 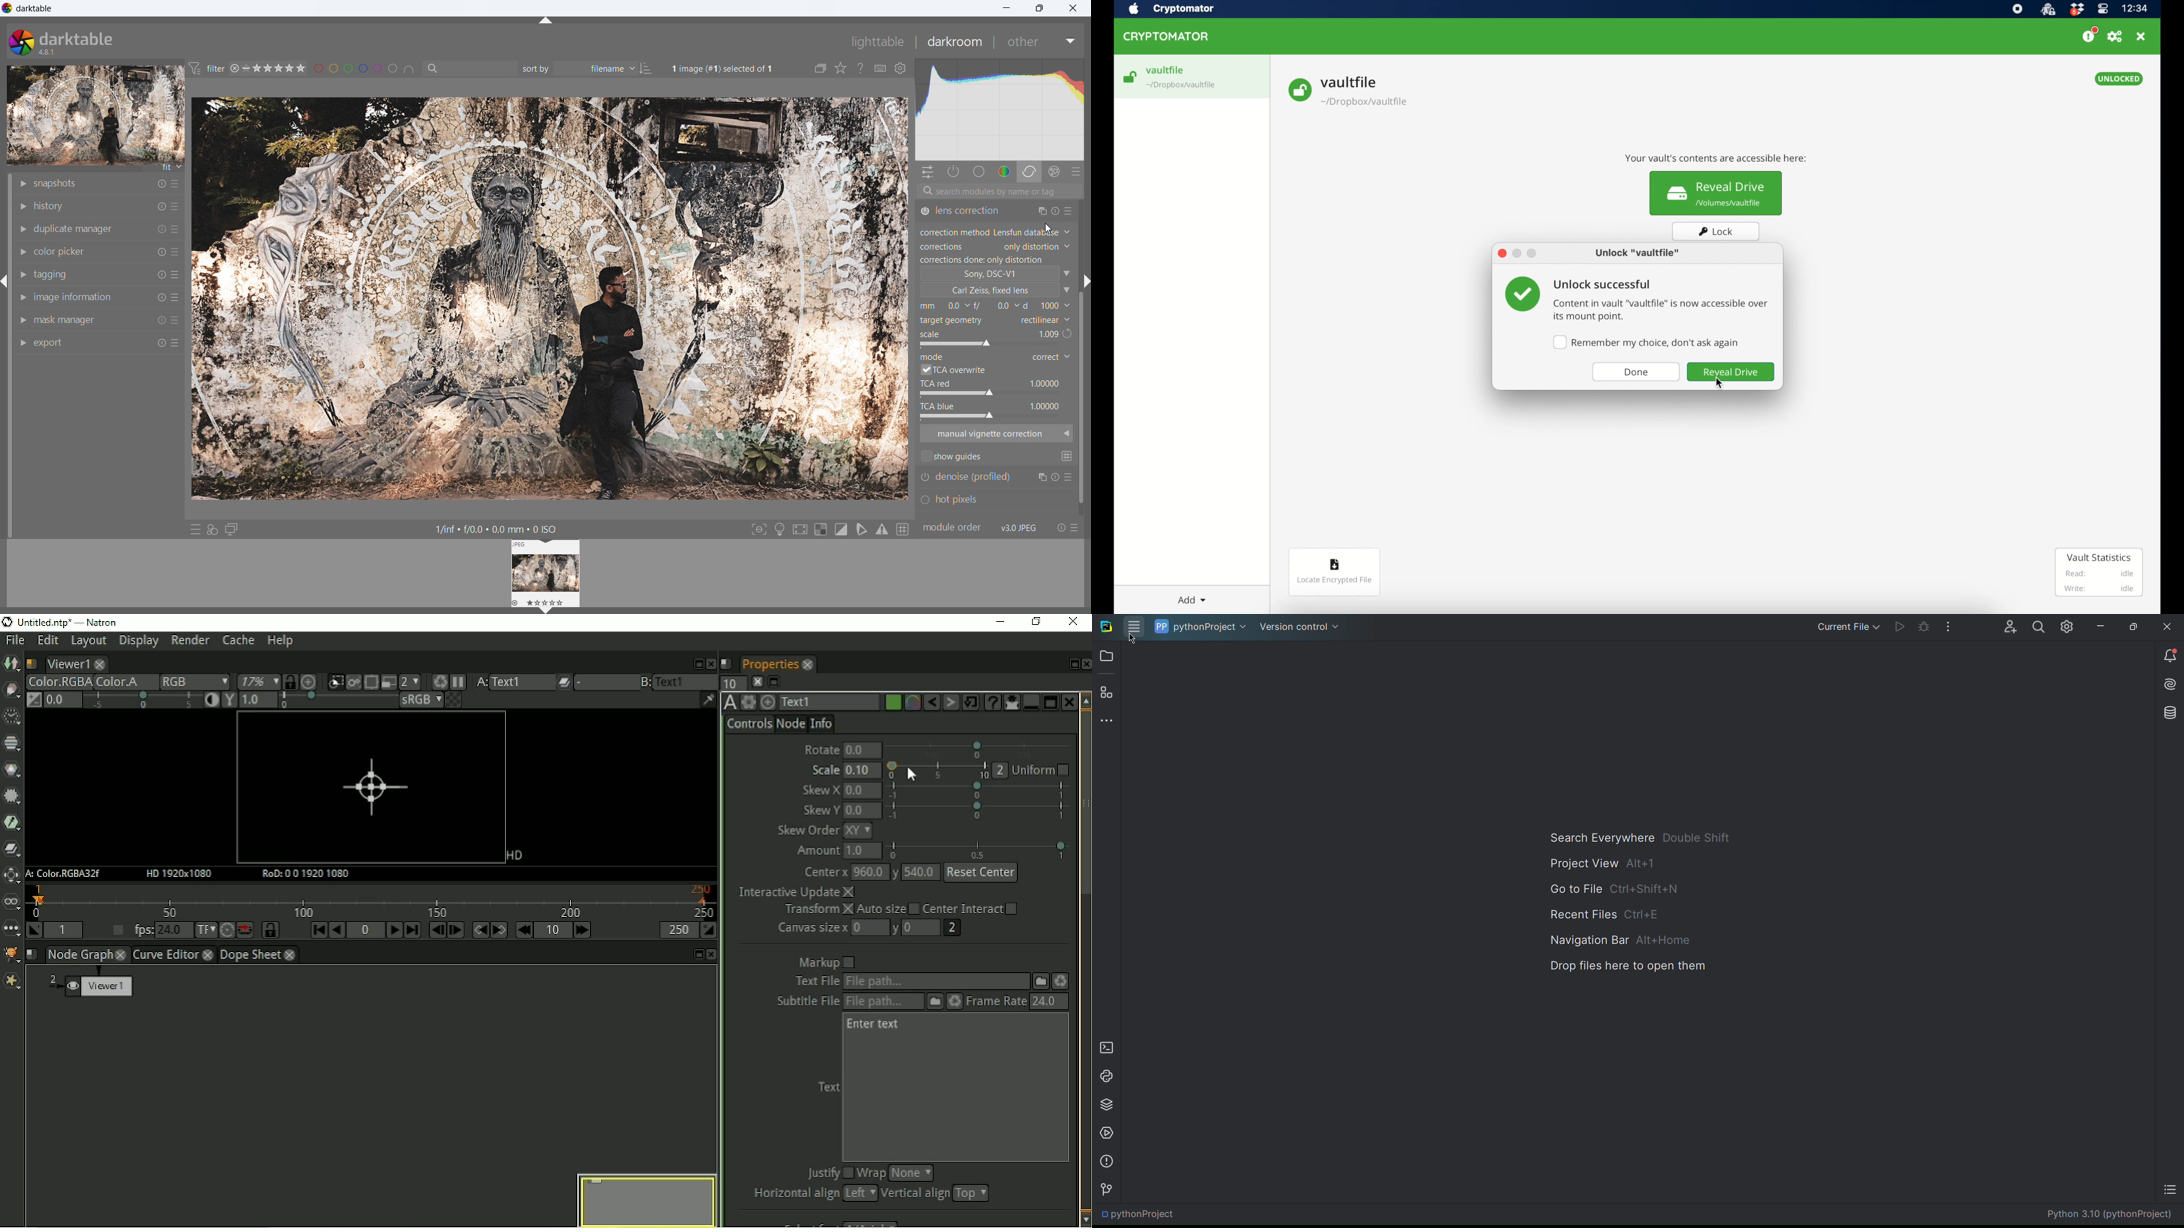 What do you see at coordinates (926, 172) in the screenshot?
I see `quick actions panel` at bounding box center [926, 172].